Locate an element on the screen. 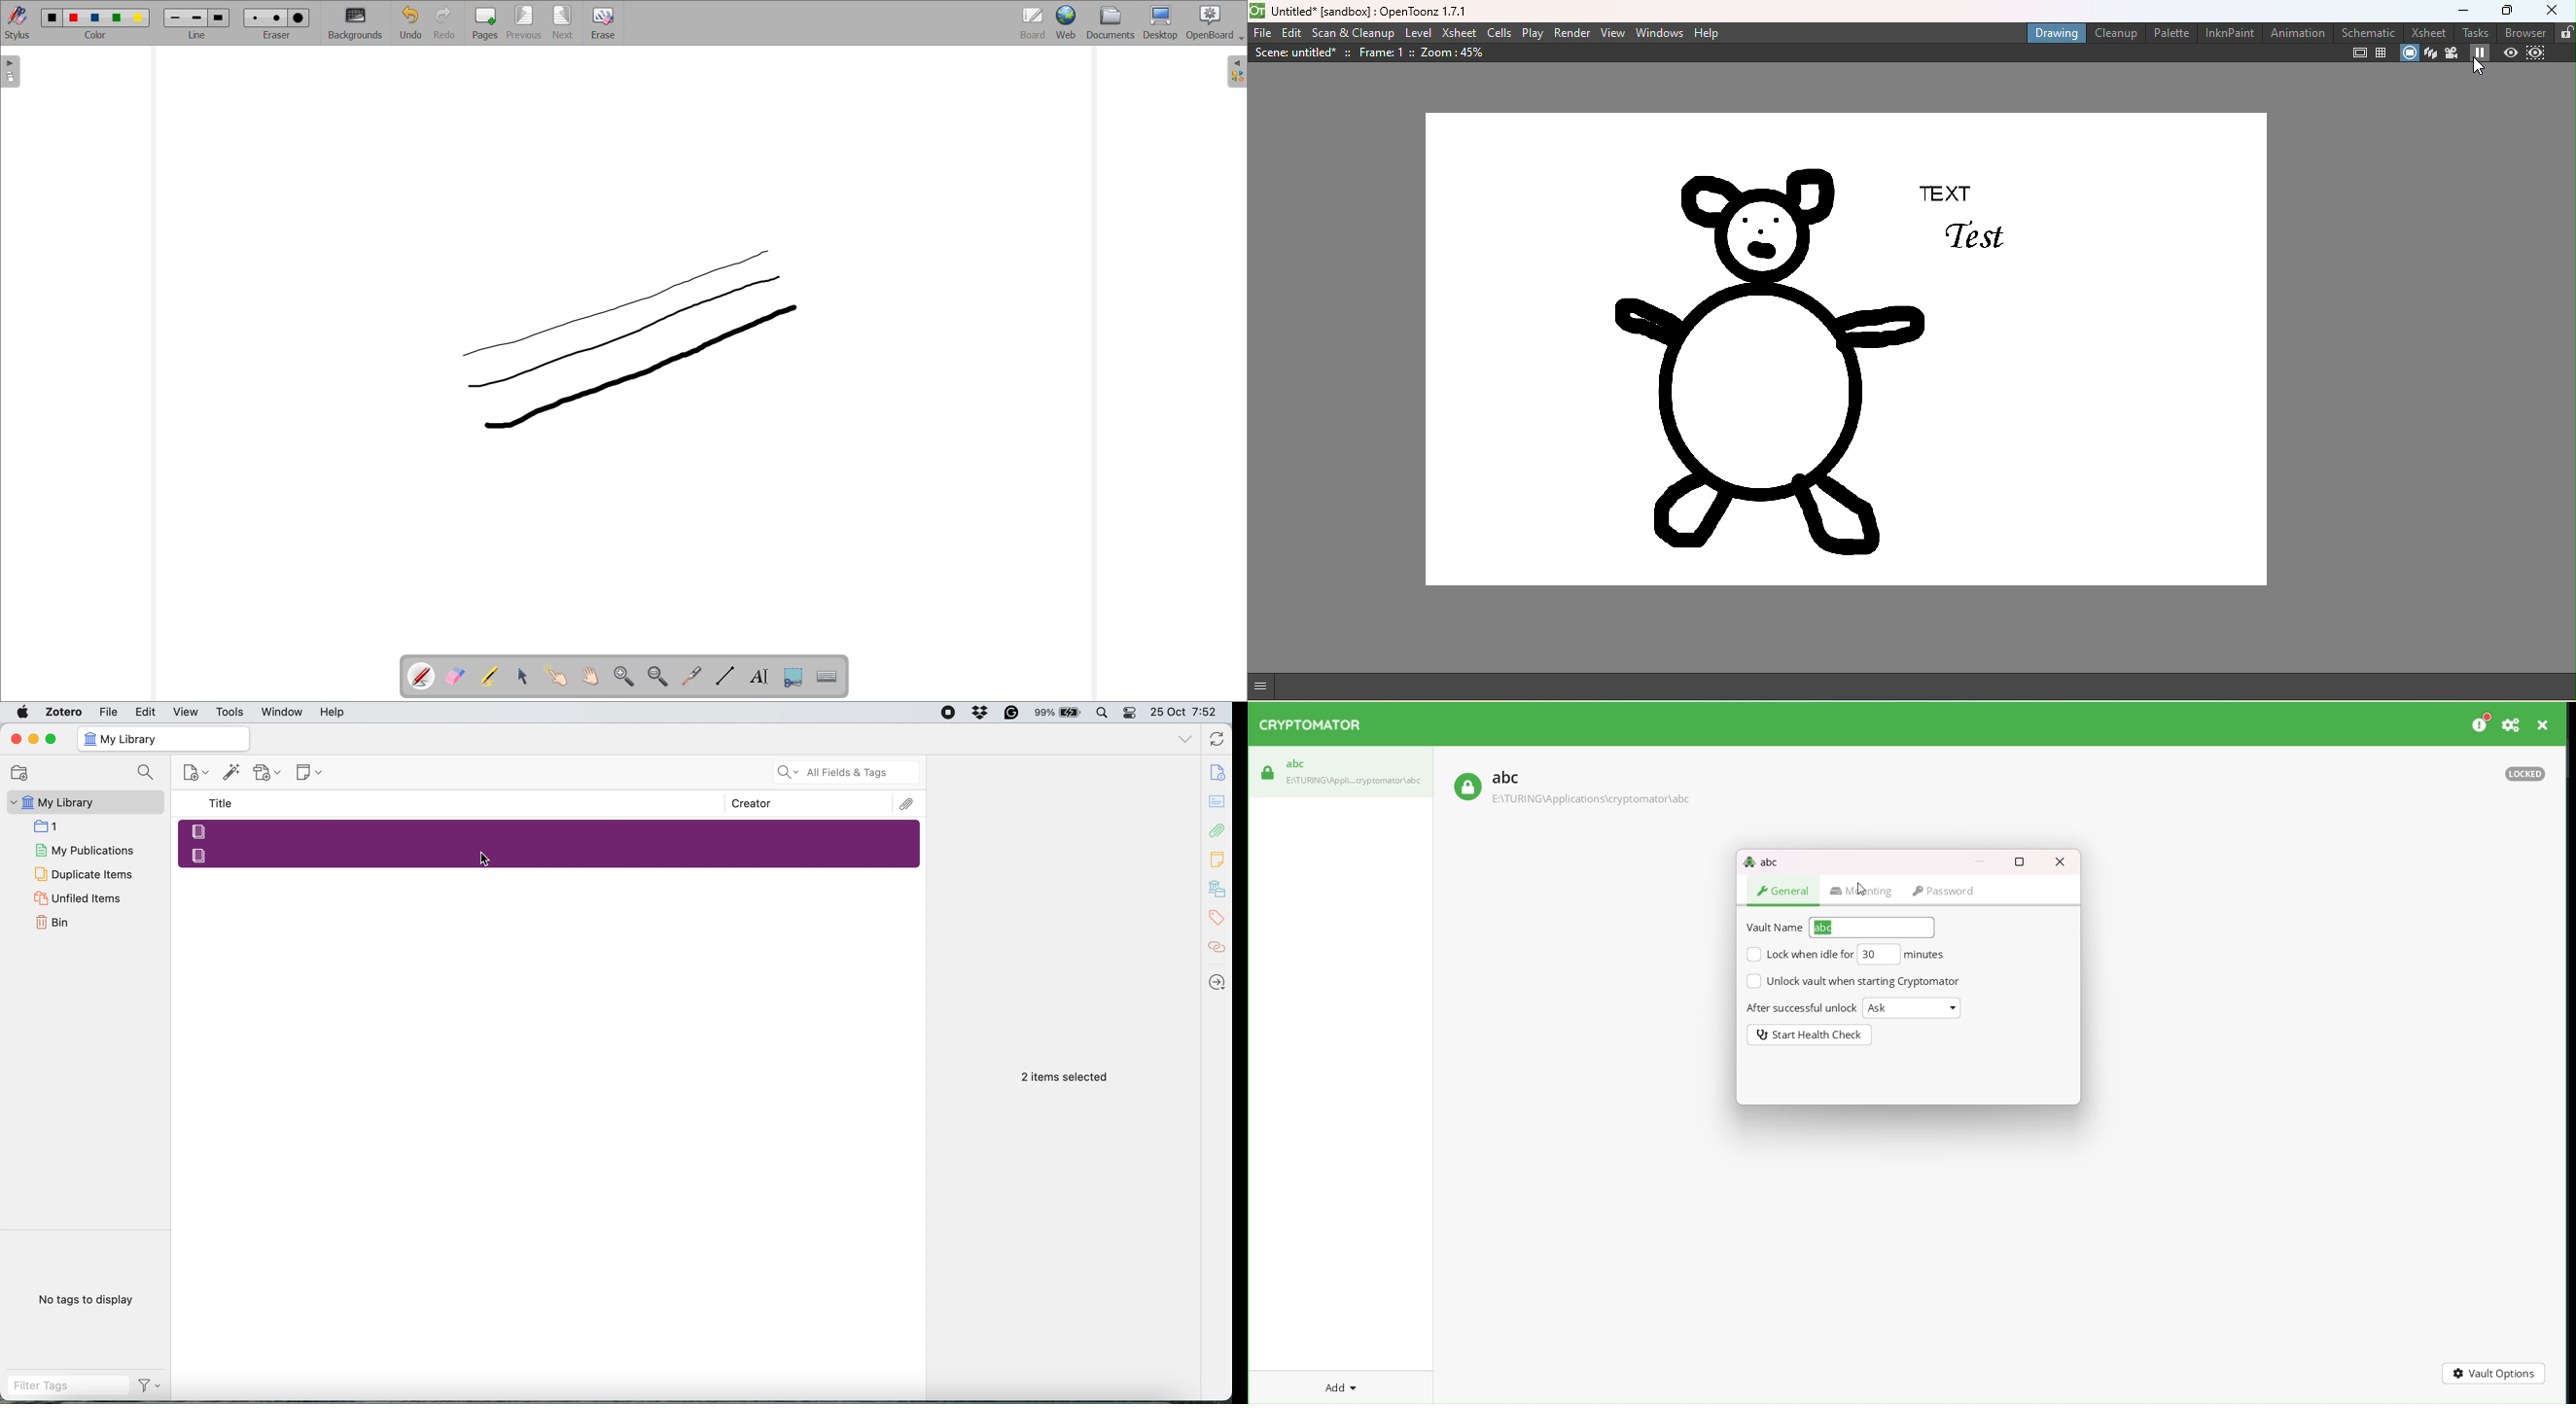 This screenshot has width=2576, height=1428. Filter Tags is located at coordinates (68, 1386).